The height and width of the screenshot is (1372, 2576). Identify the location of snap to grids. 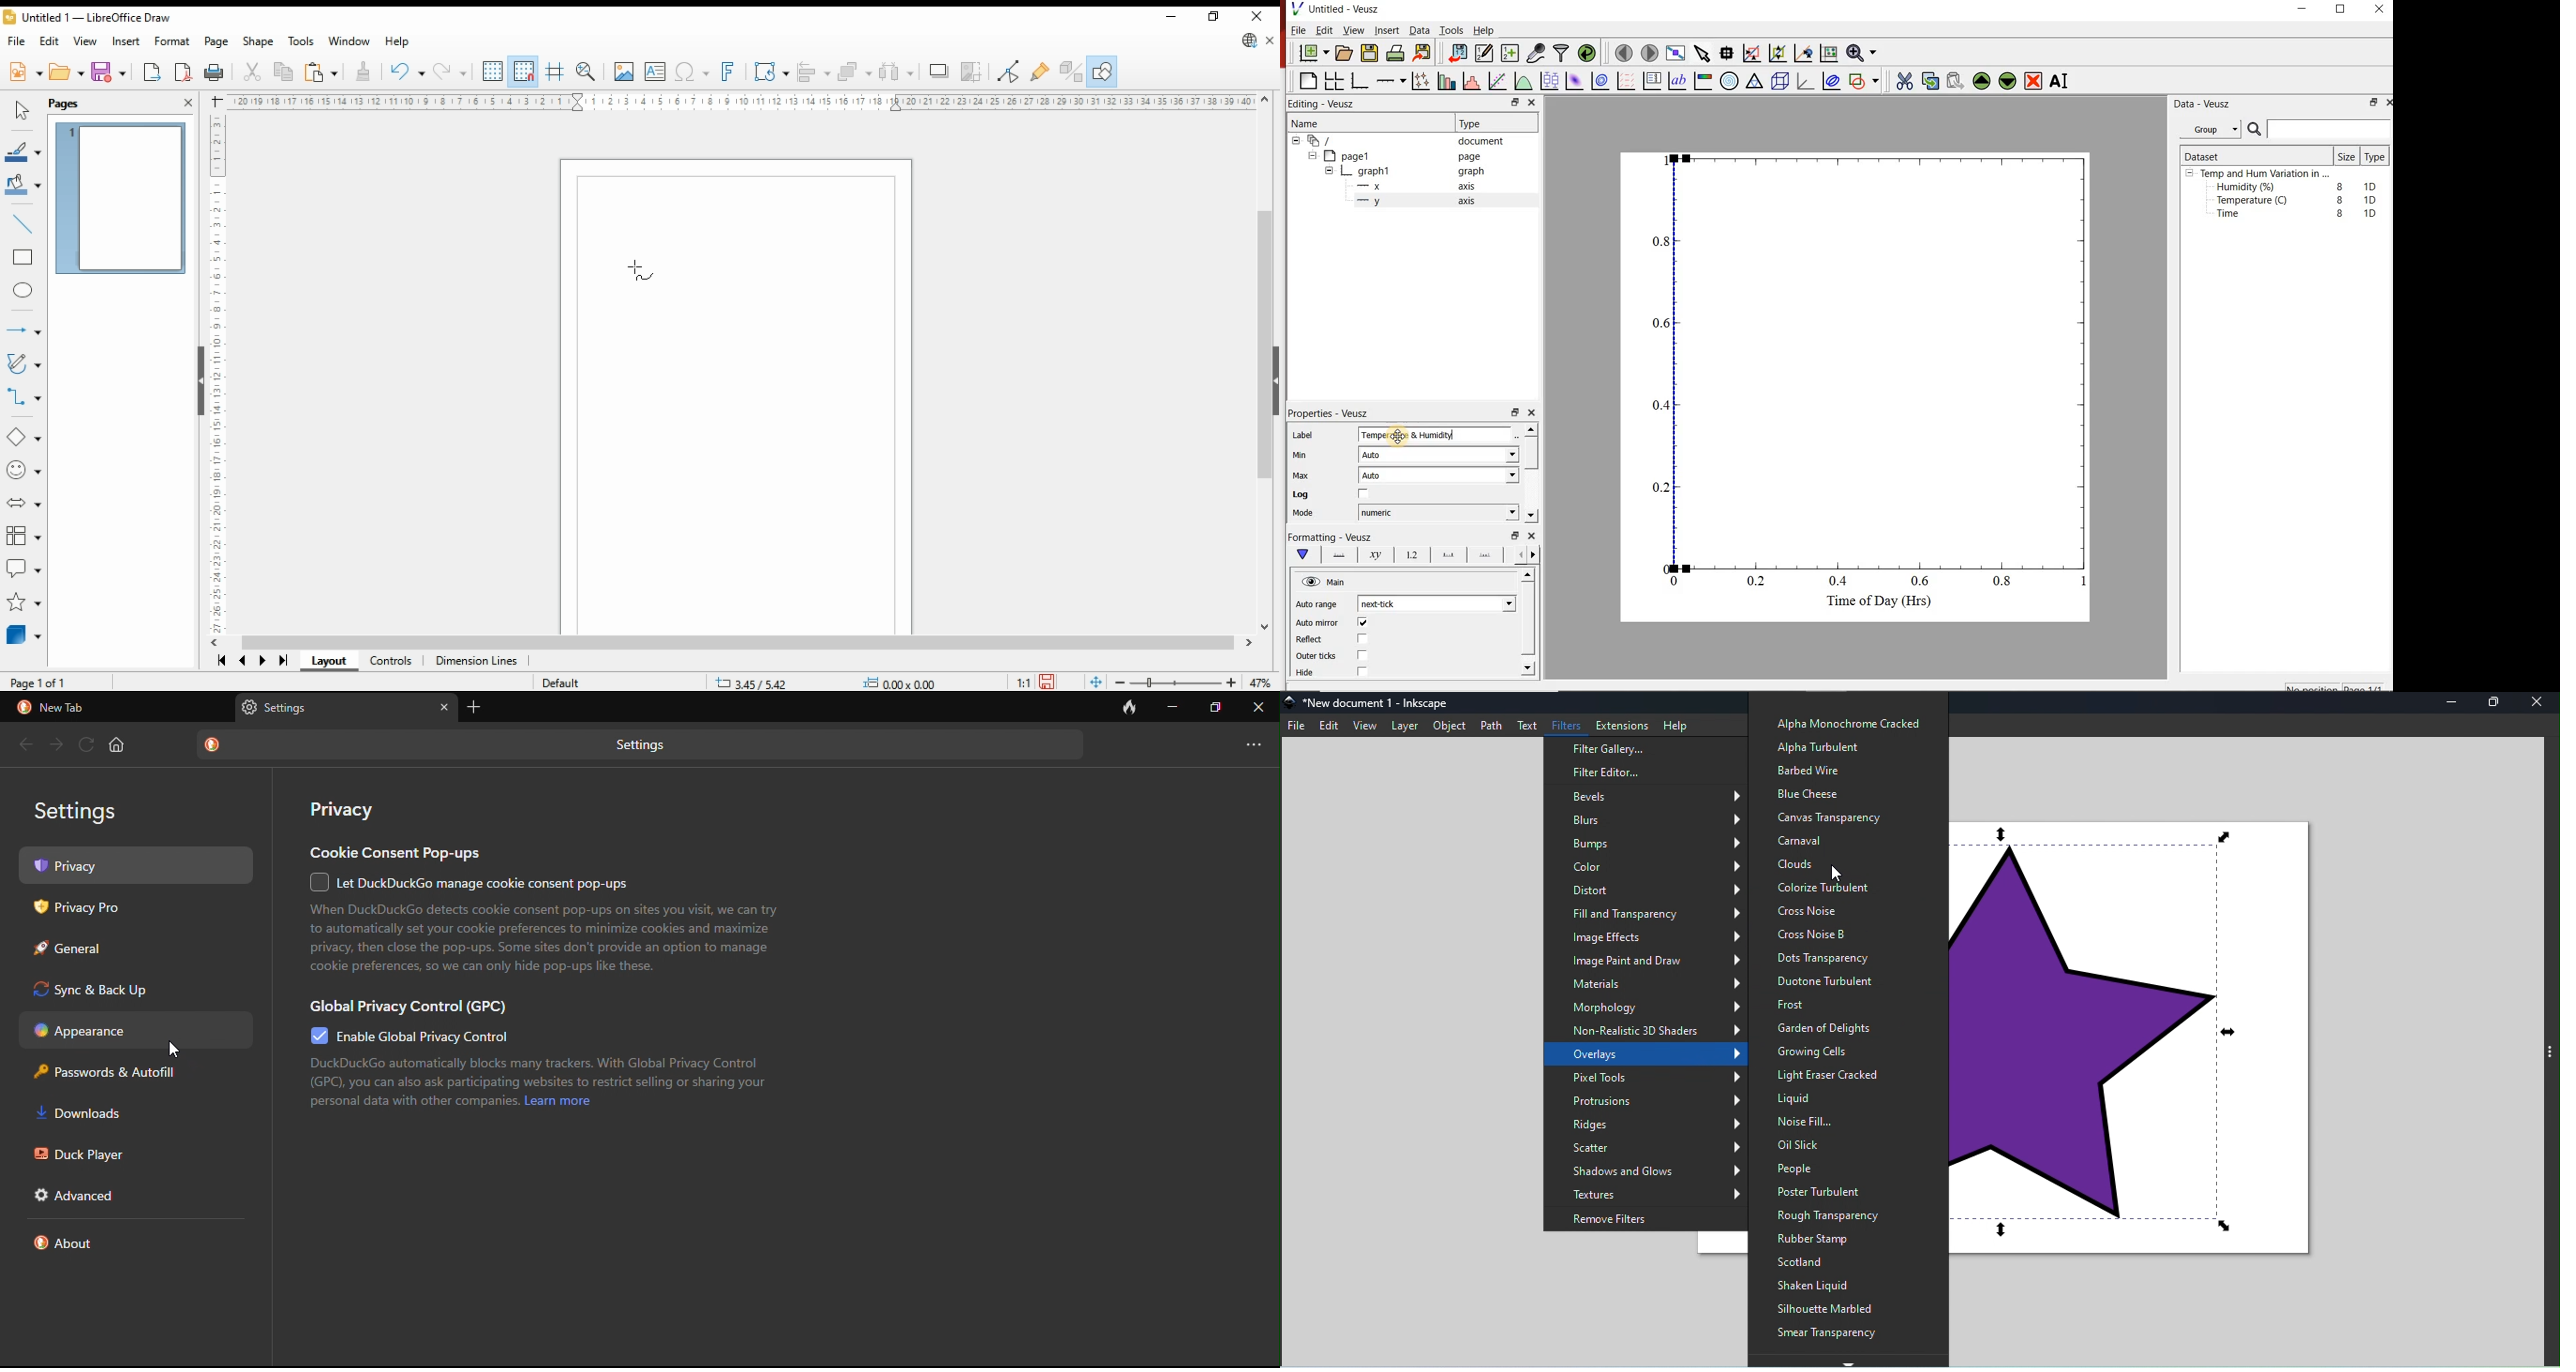
(524, 71).